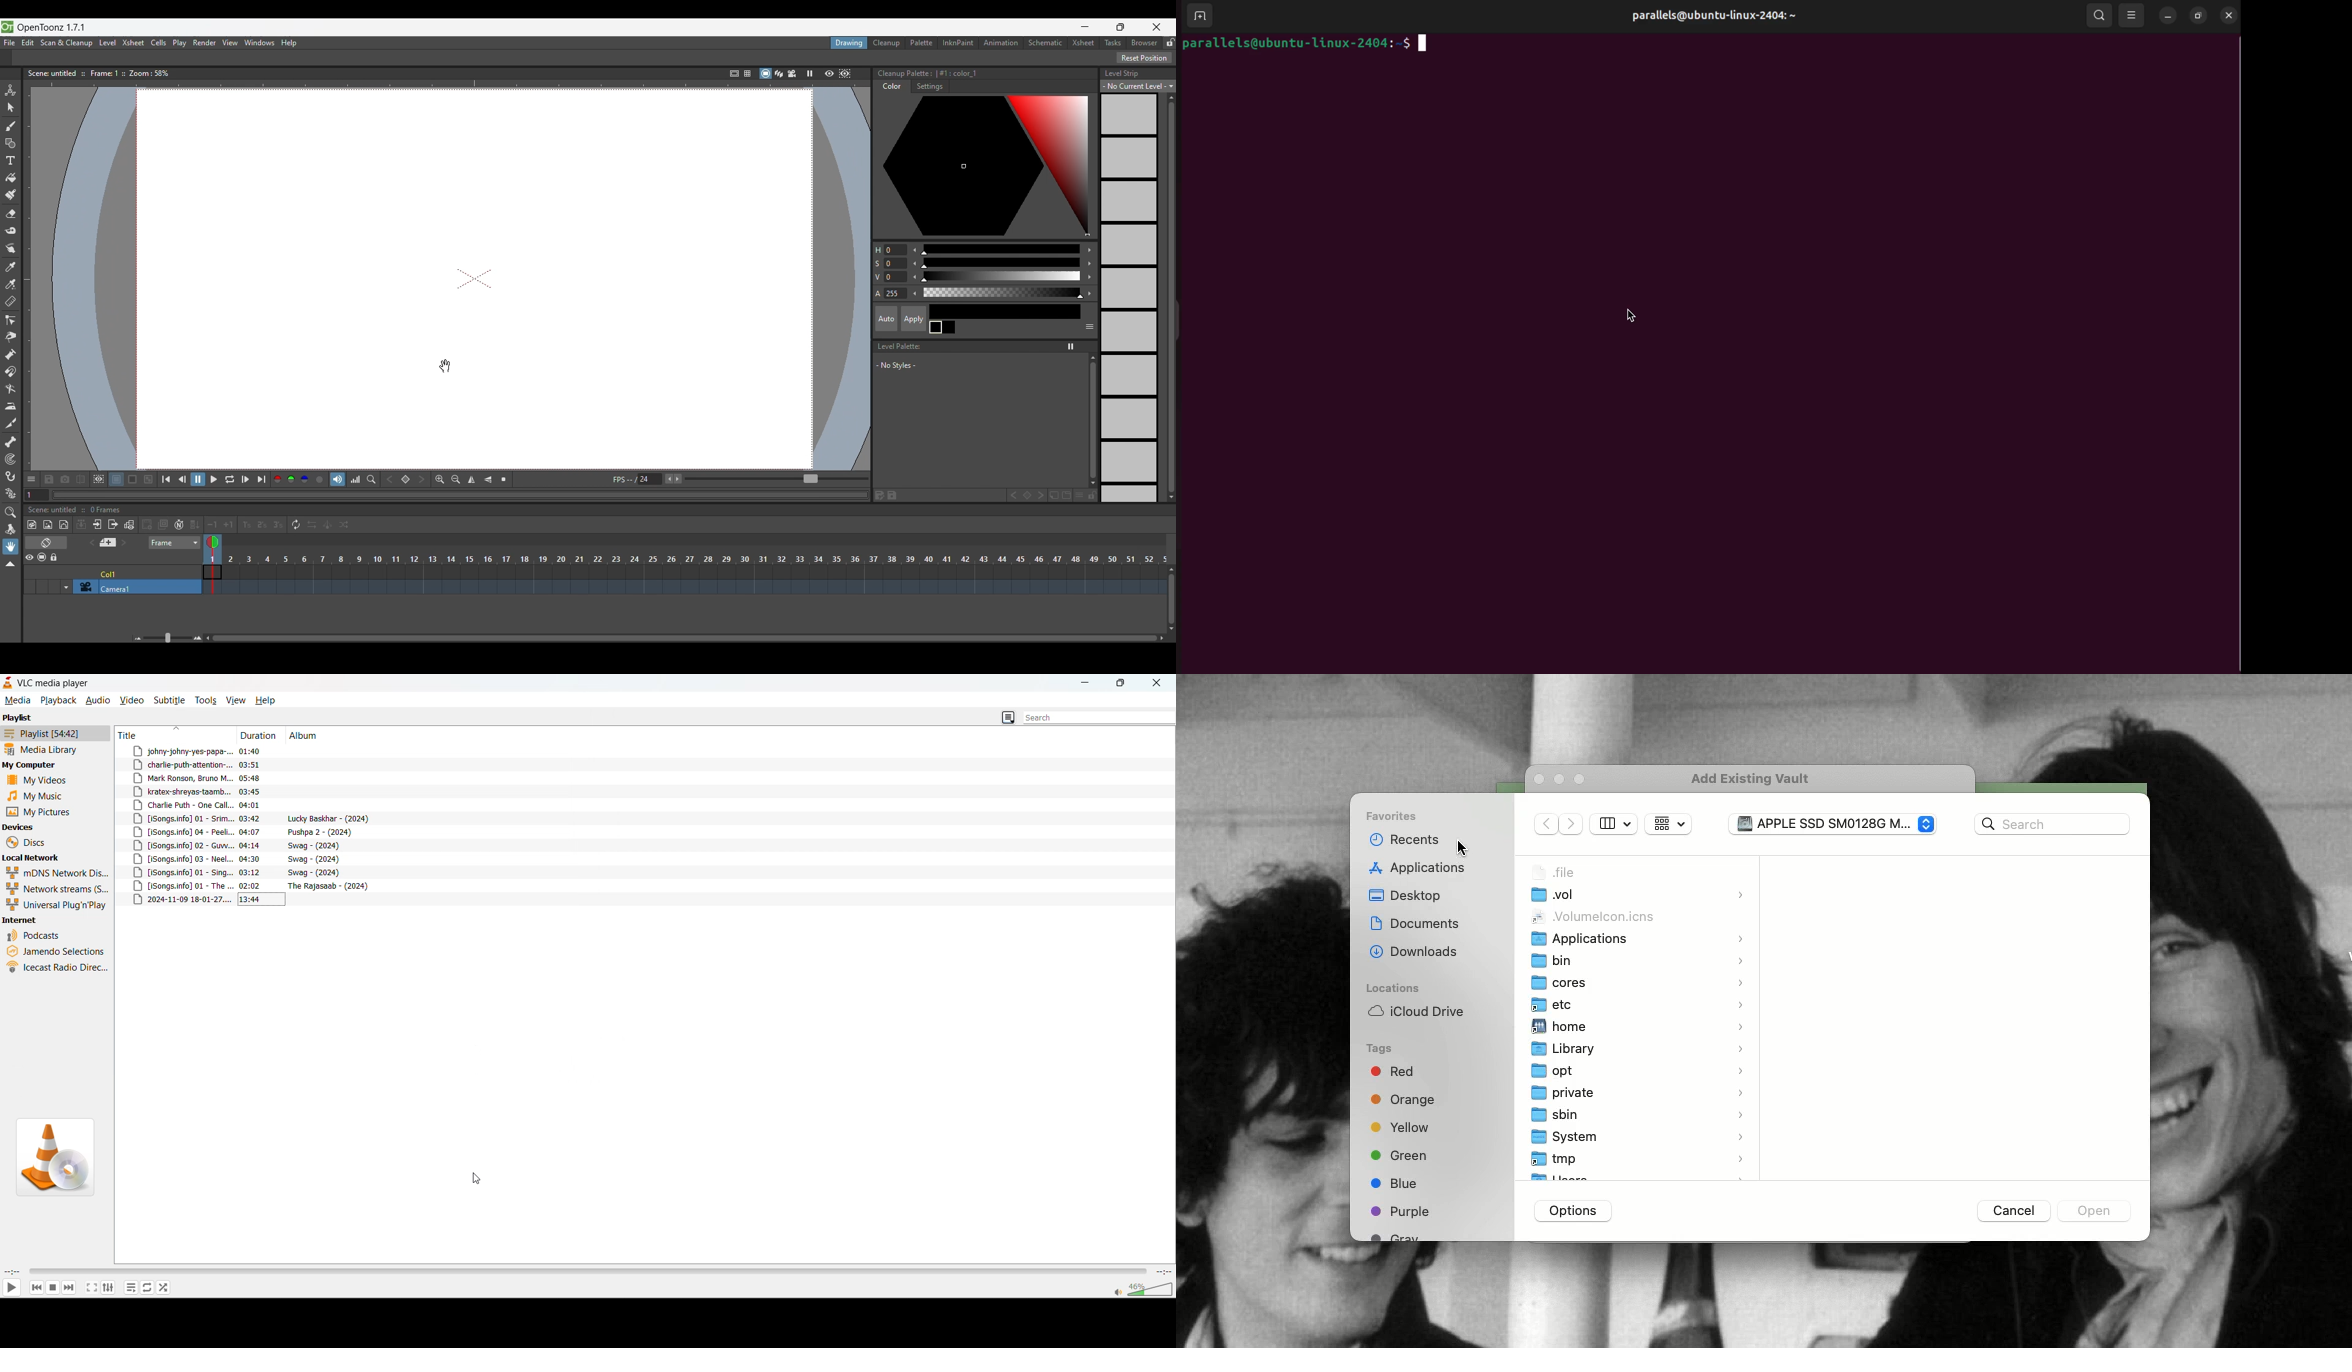 Image resolution: width=2352 pixels, height=1372 pixels. What do you see at coordinates (930, 86) in the screenshot?
I see `Settings` at bounding box center [930, 86].